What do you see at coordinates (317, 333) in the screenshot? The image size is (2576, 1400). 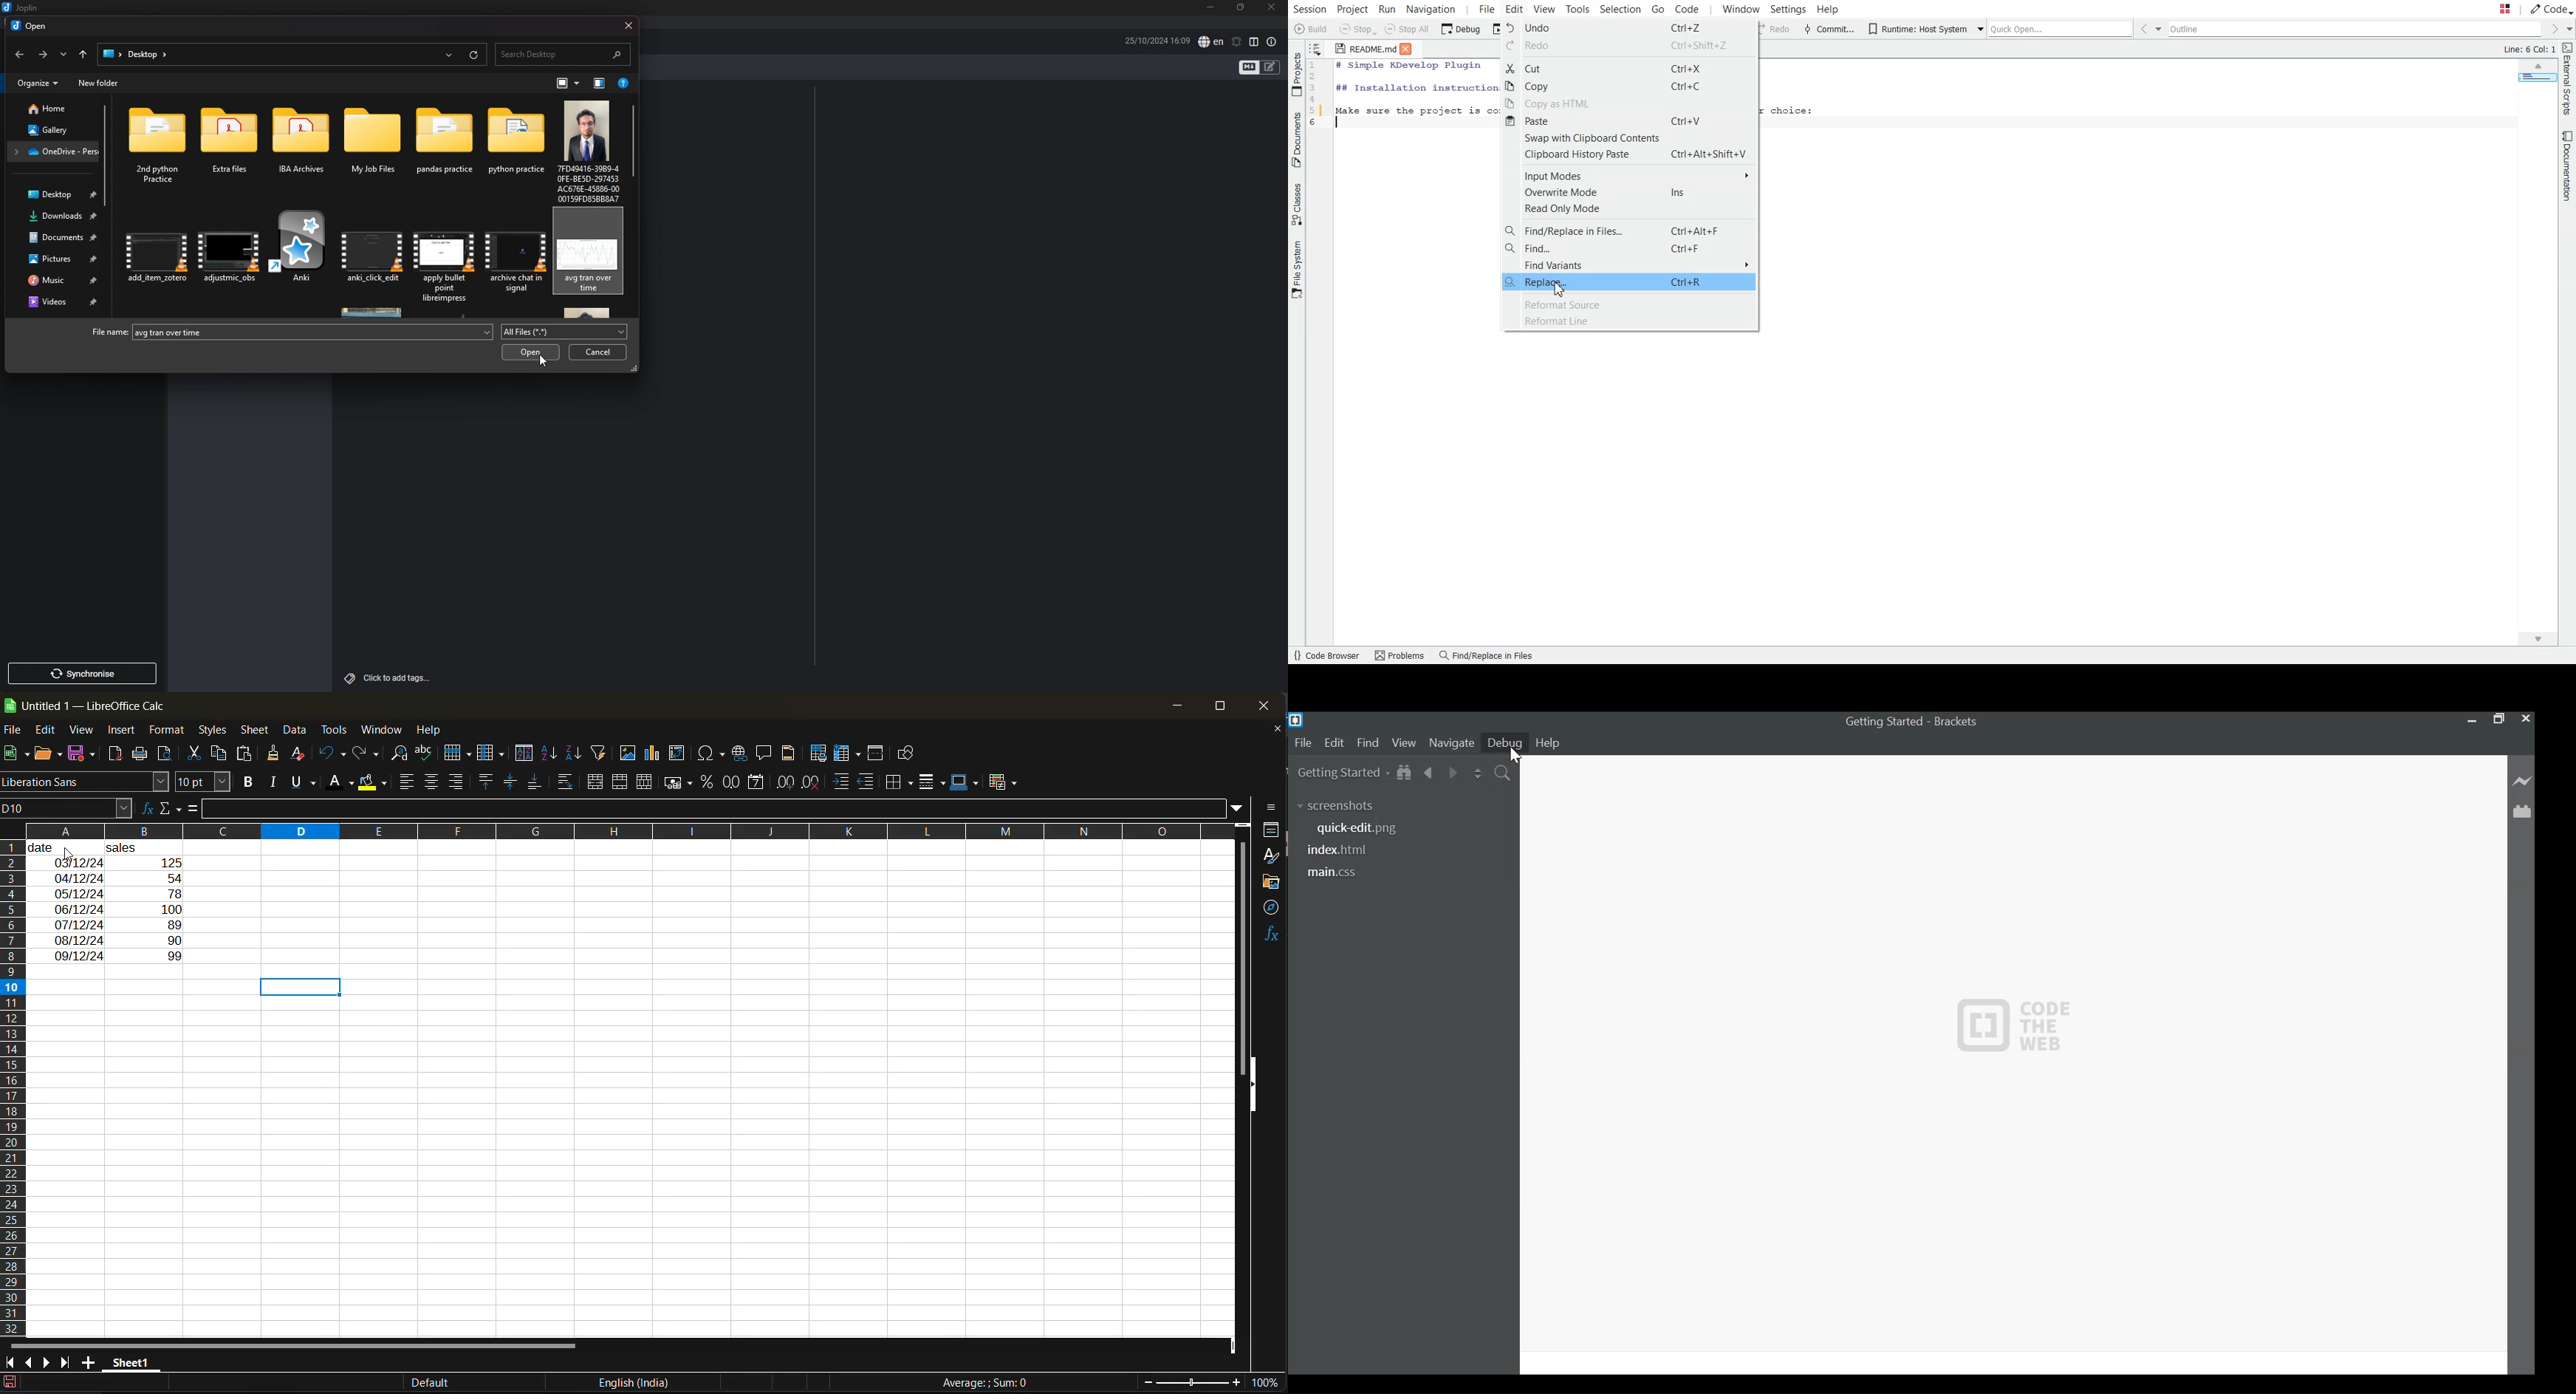 I see `avg.tran over time` at bounding box center [317, 333].